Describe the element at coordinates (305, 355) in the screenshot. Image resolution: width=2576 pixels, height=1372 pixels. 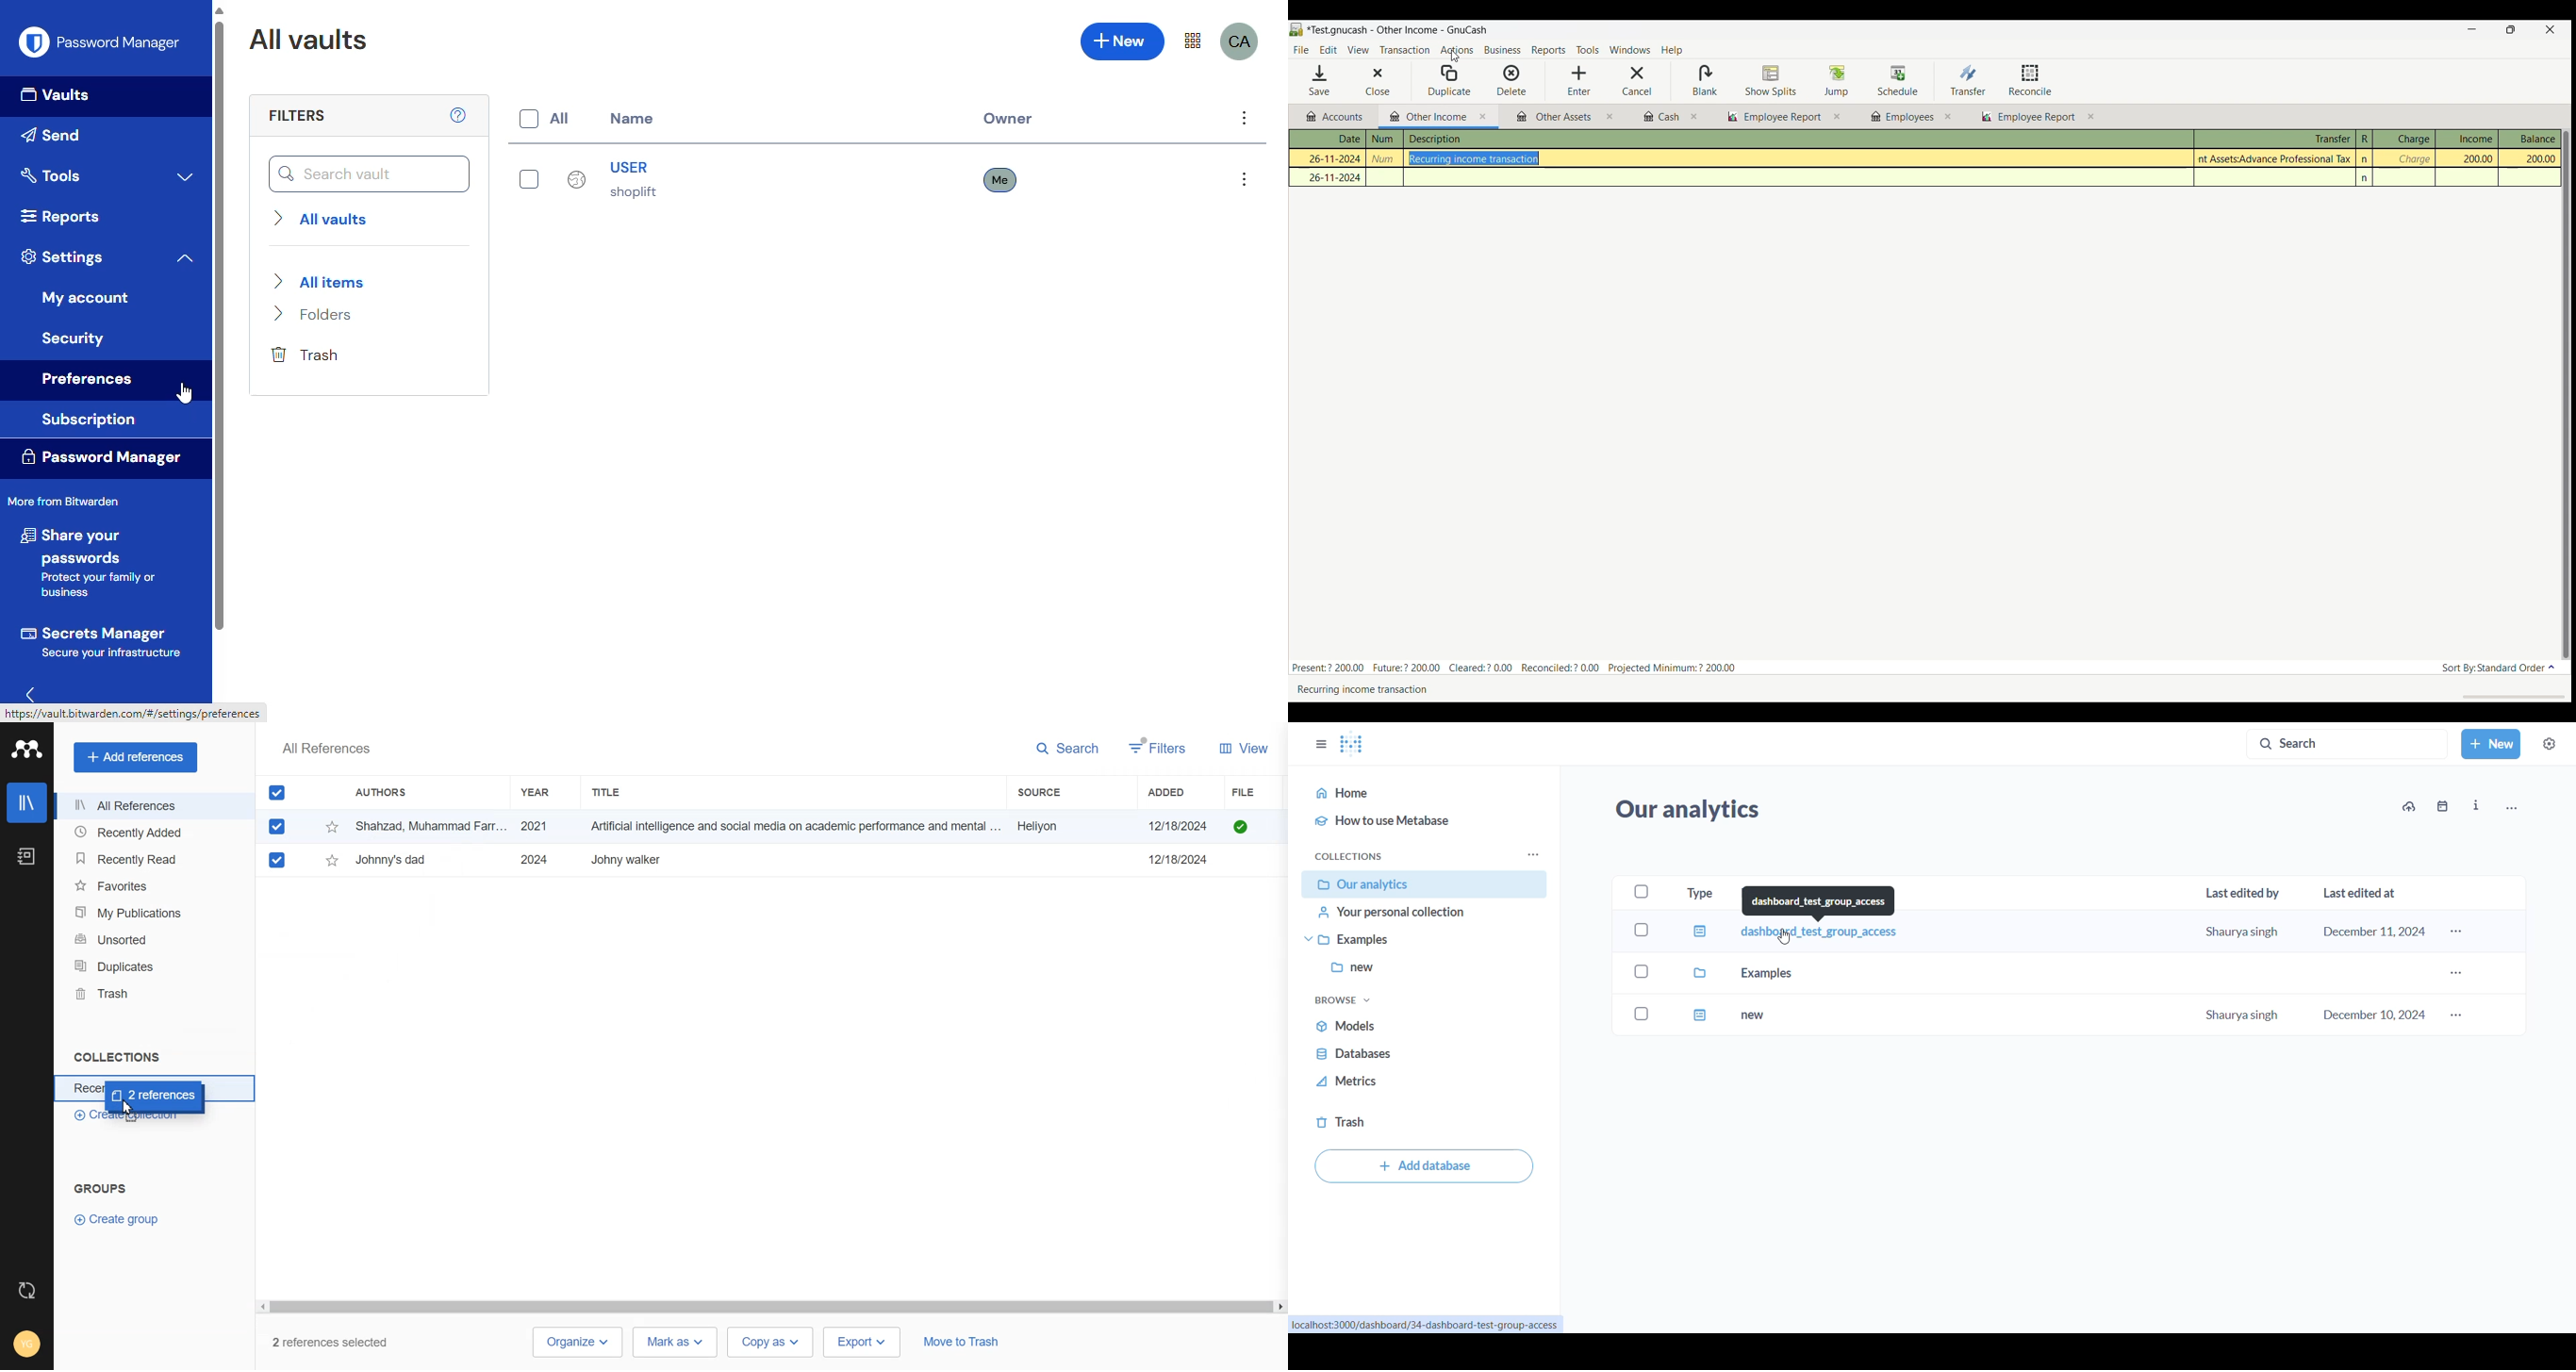
I see `trash` at that location.